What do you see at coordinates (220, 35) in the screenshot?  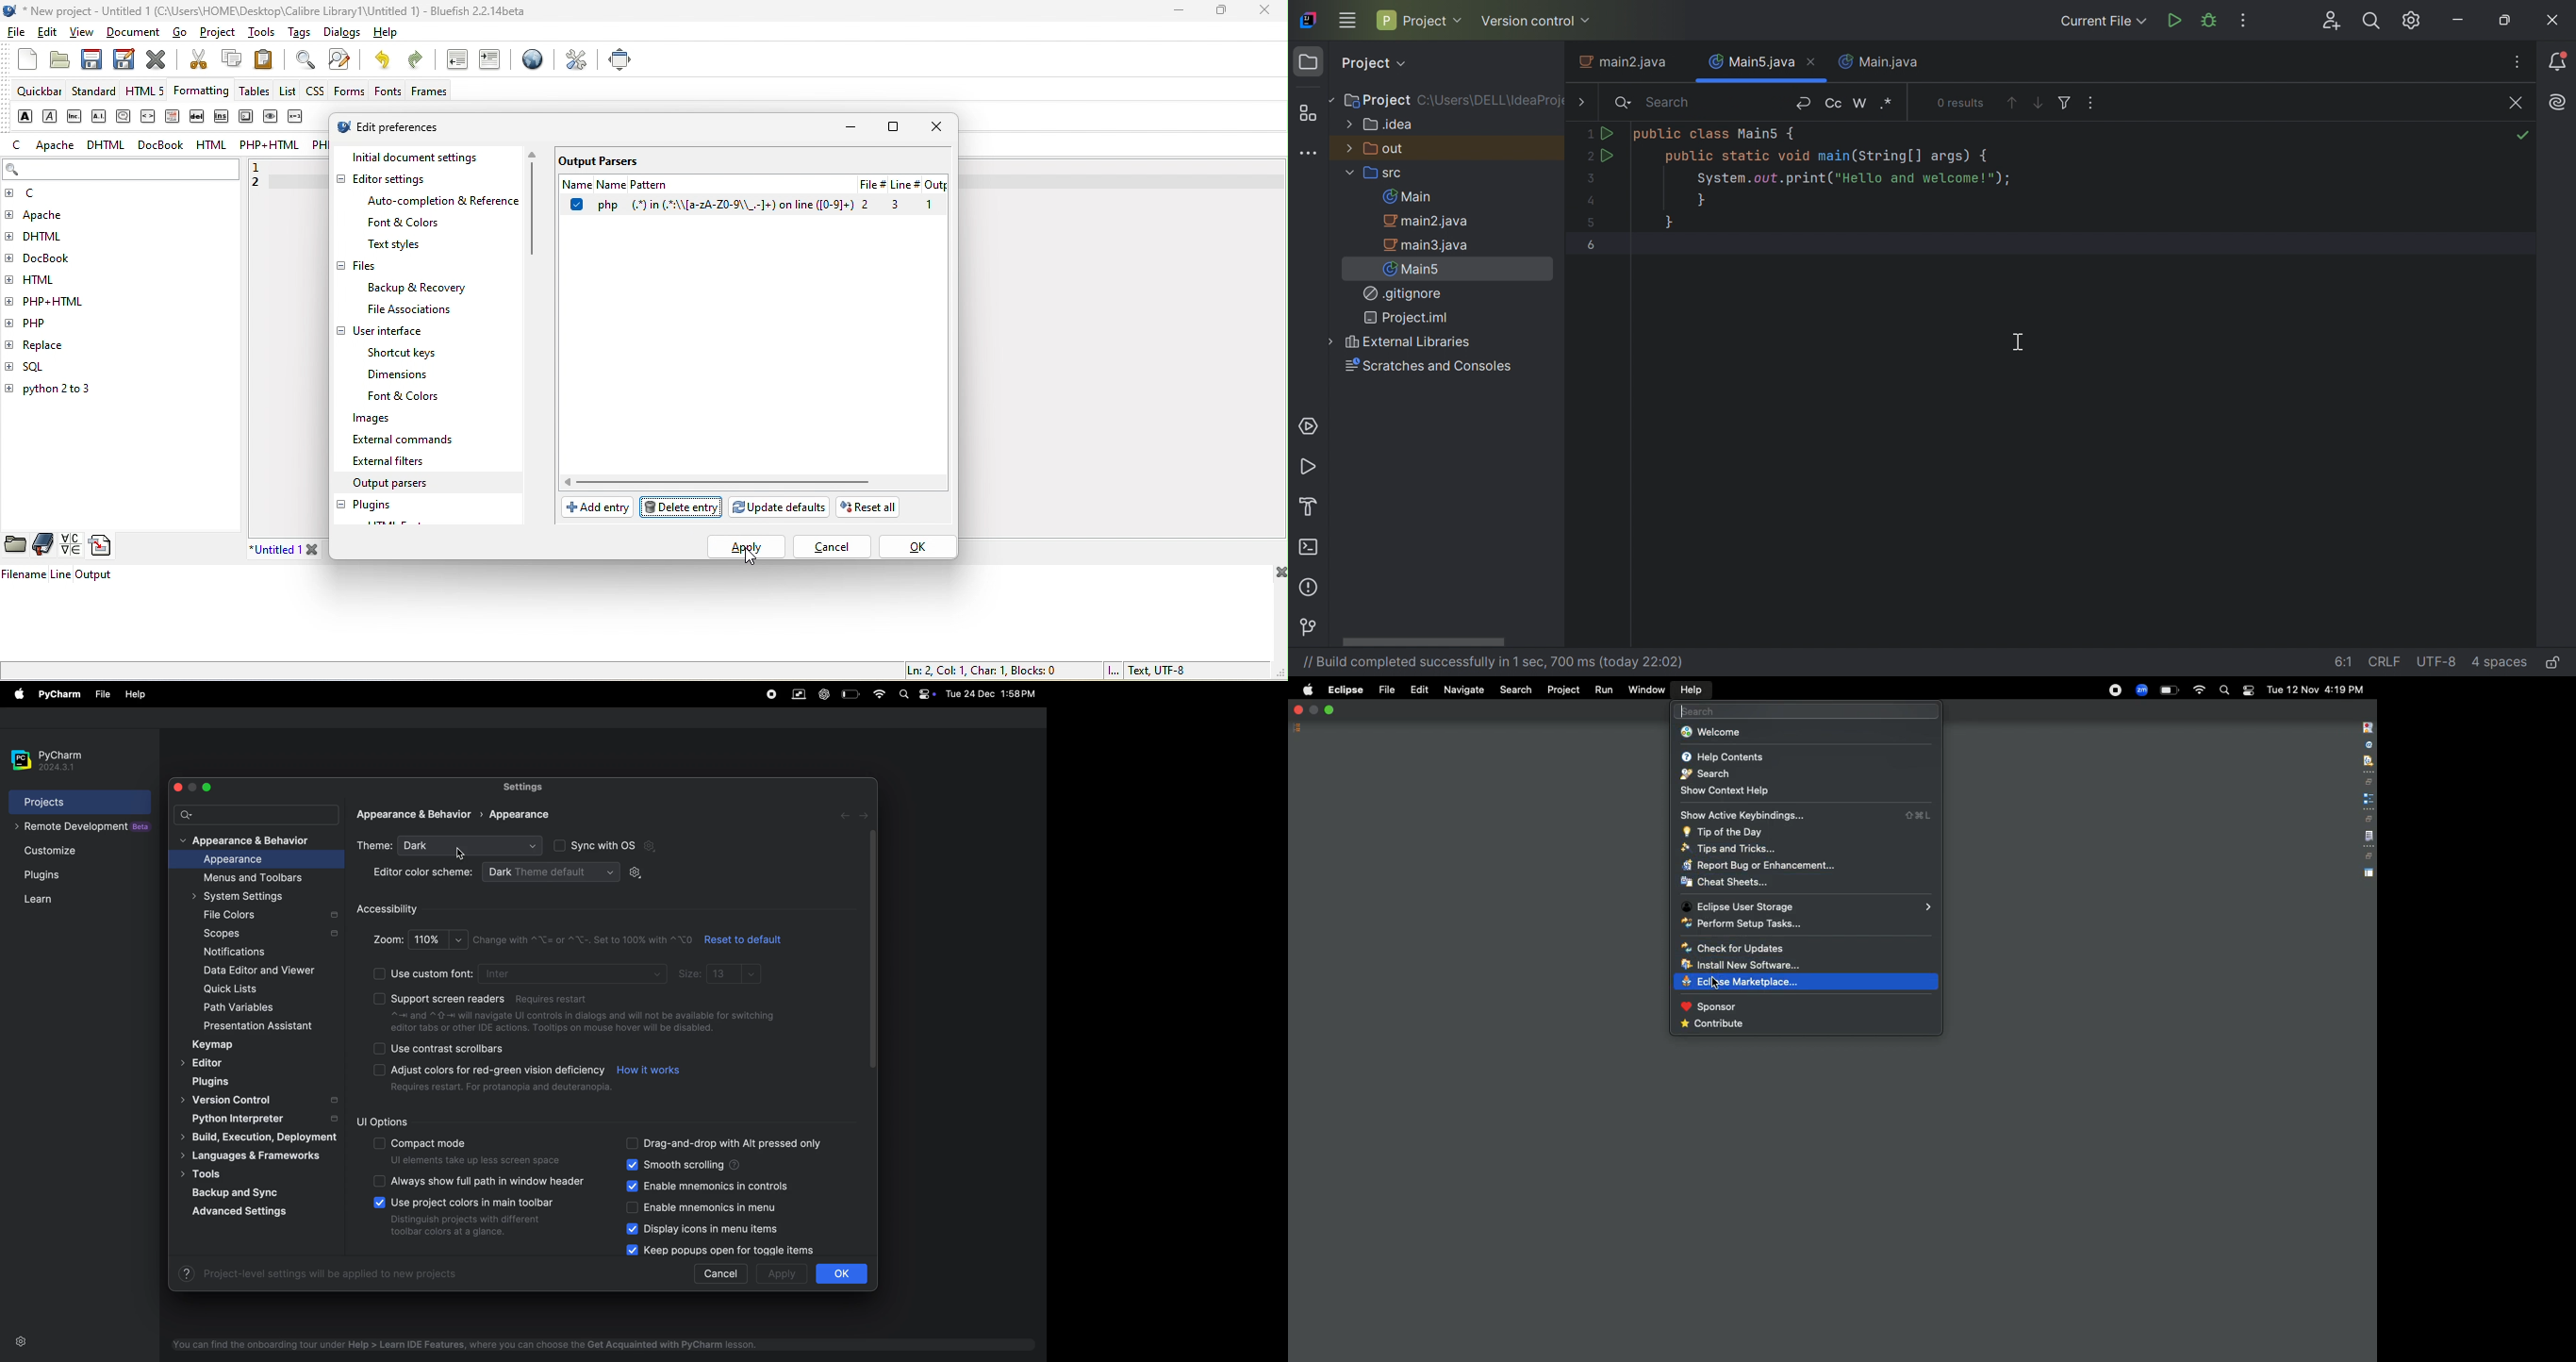 I see `project` at bounding box center [220, 35].